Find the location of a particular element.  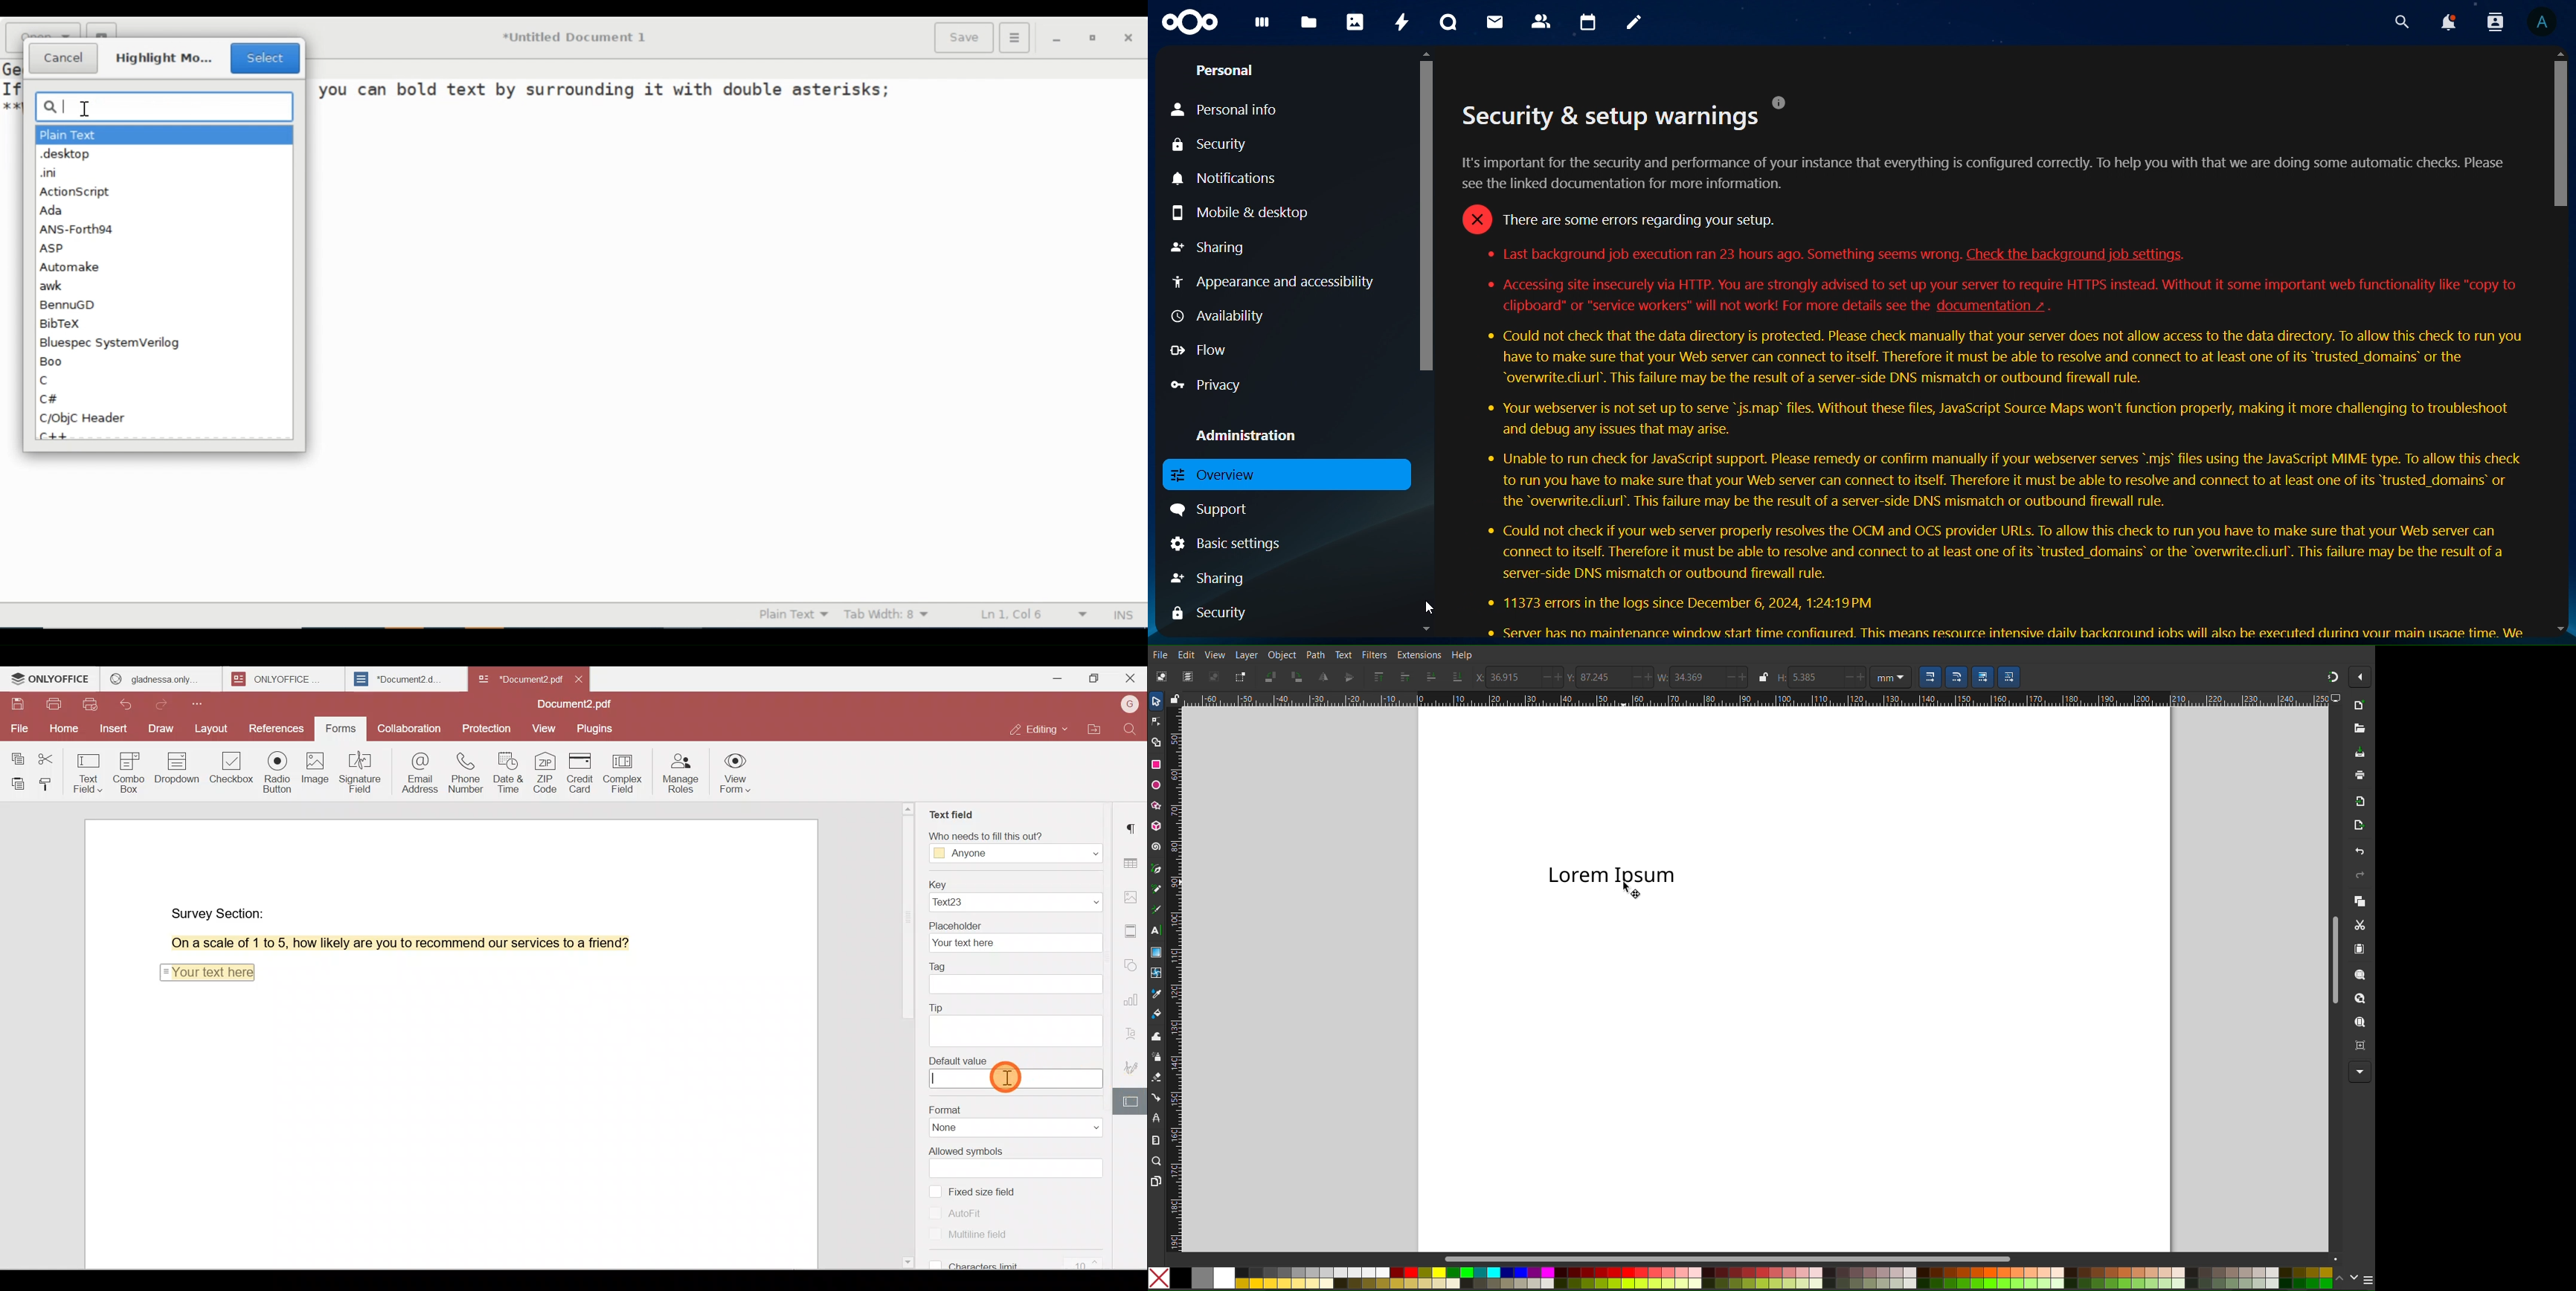

admininstration is located at coordinates (1242, 431).